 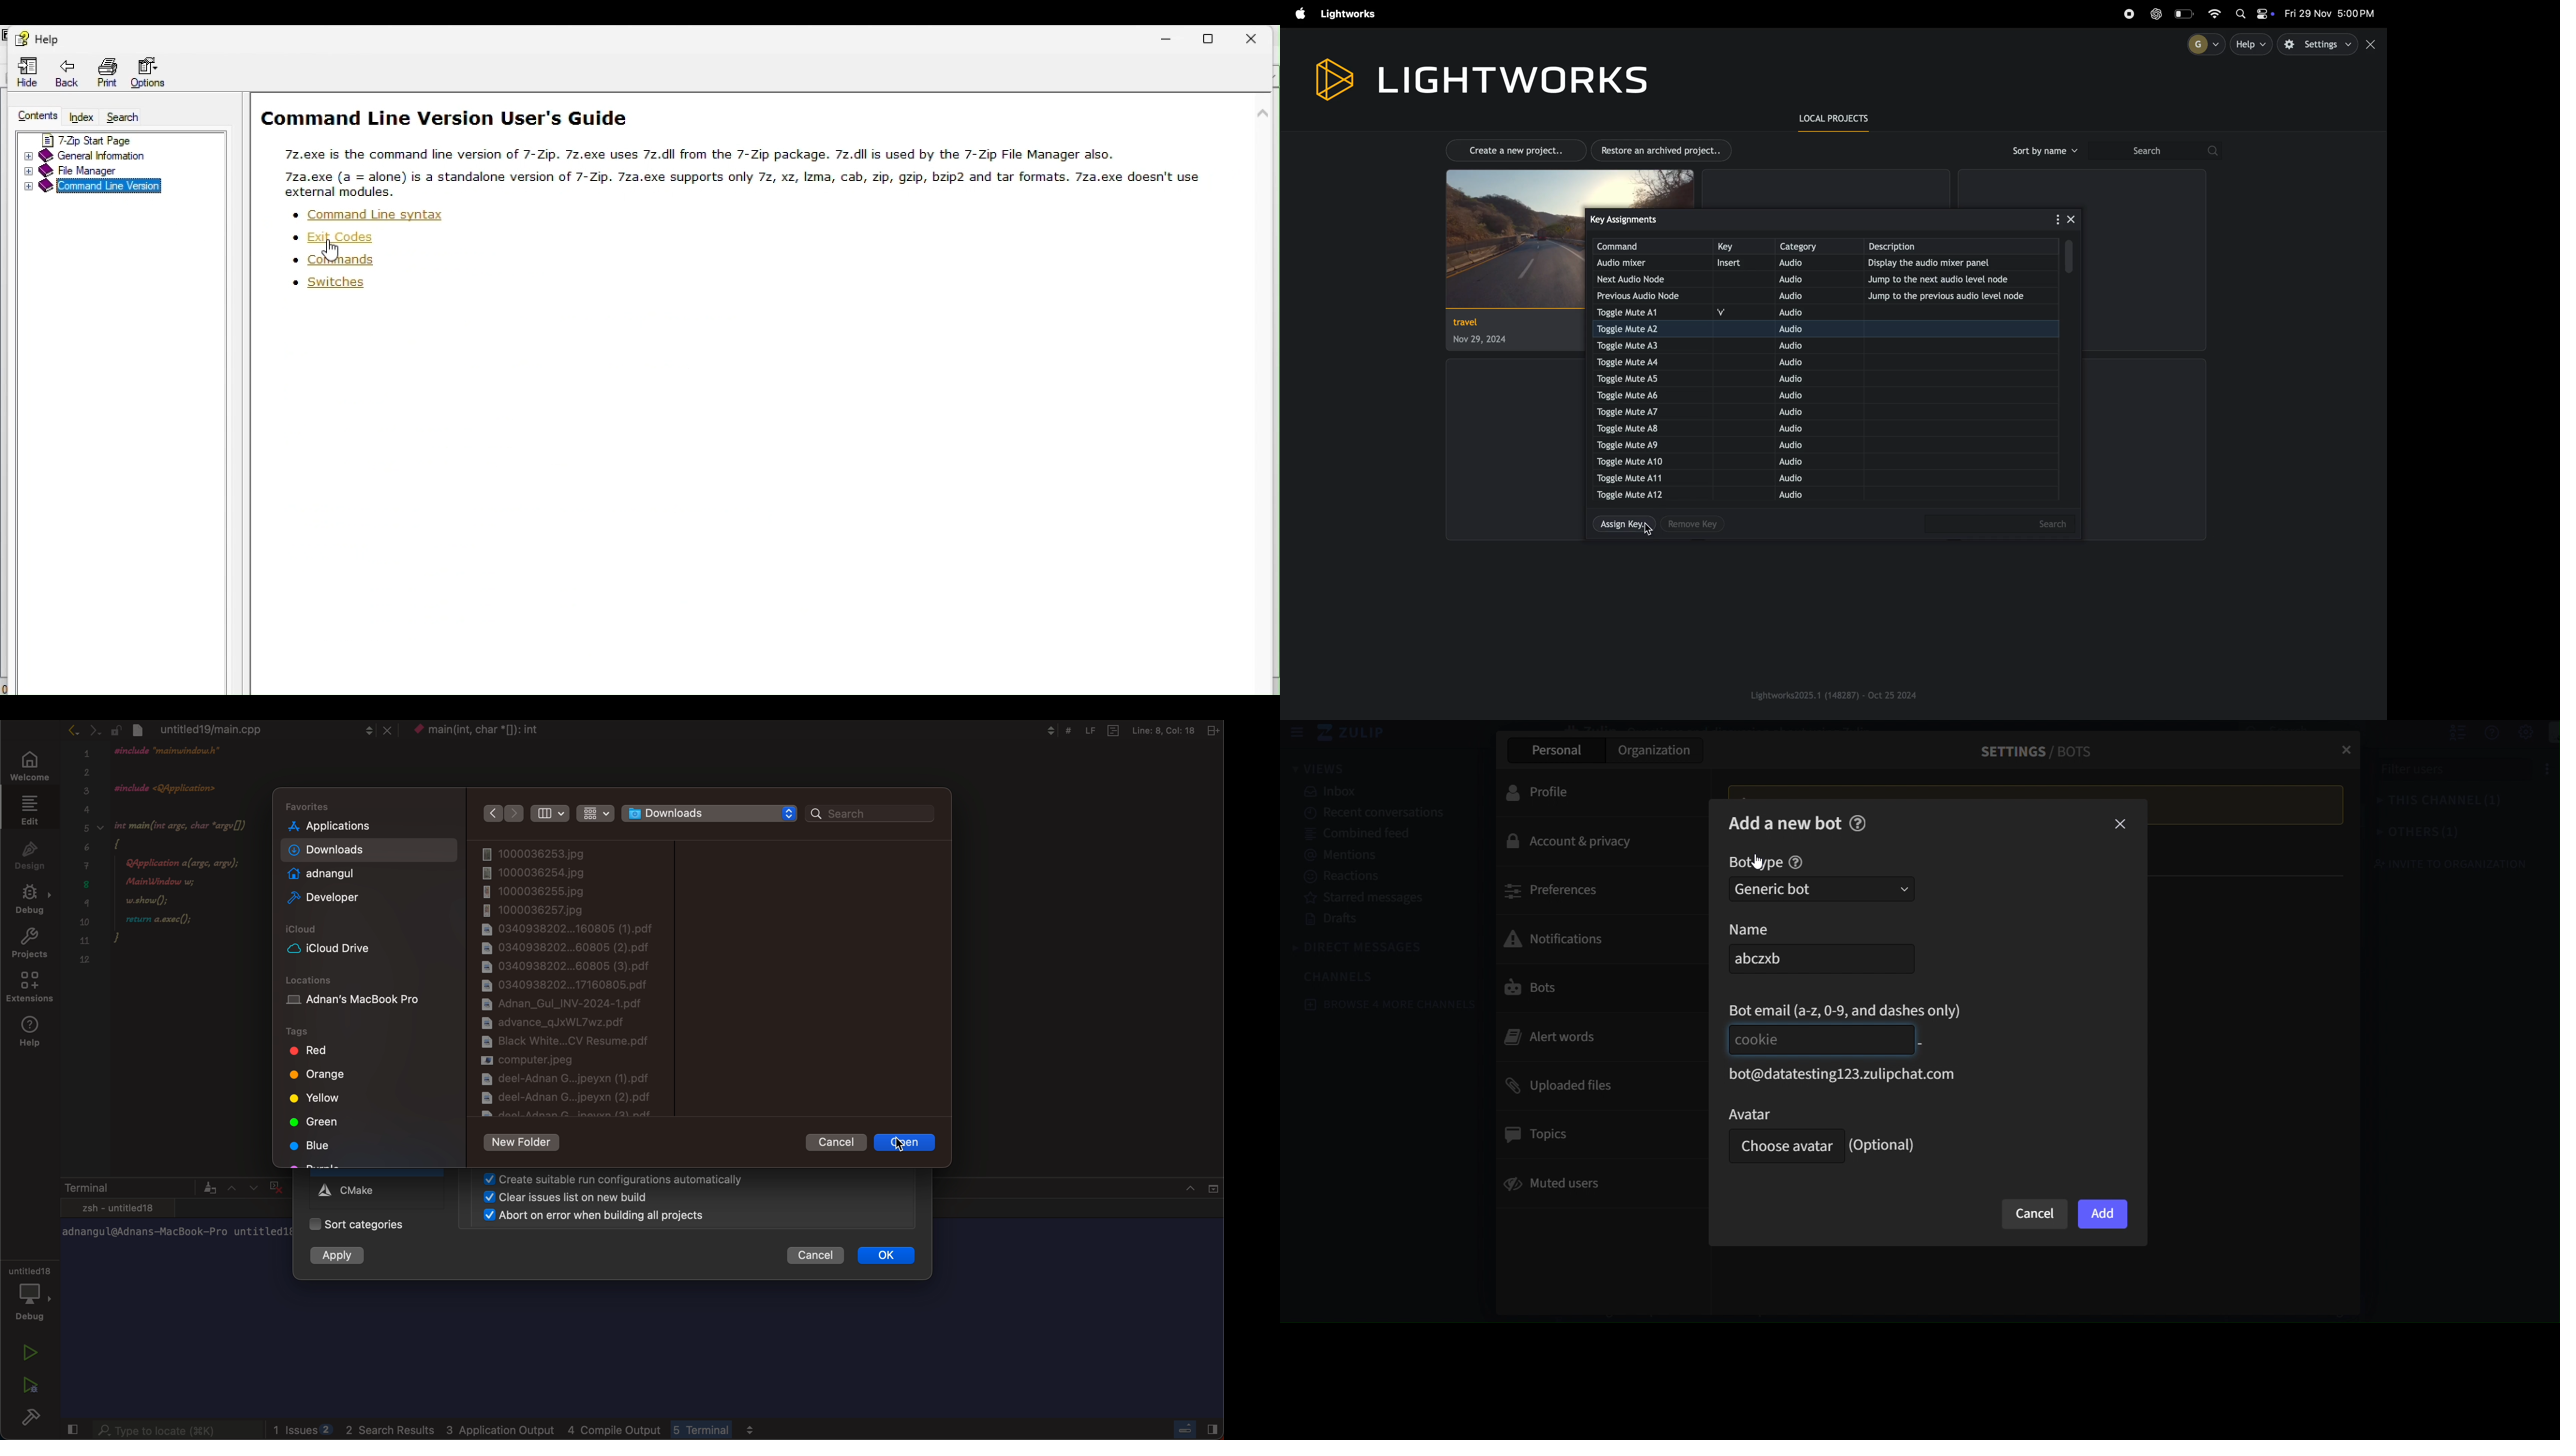 I want to click on light works, so click(x=1480, y=77).